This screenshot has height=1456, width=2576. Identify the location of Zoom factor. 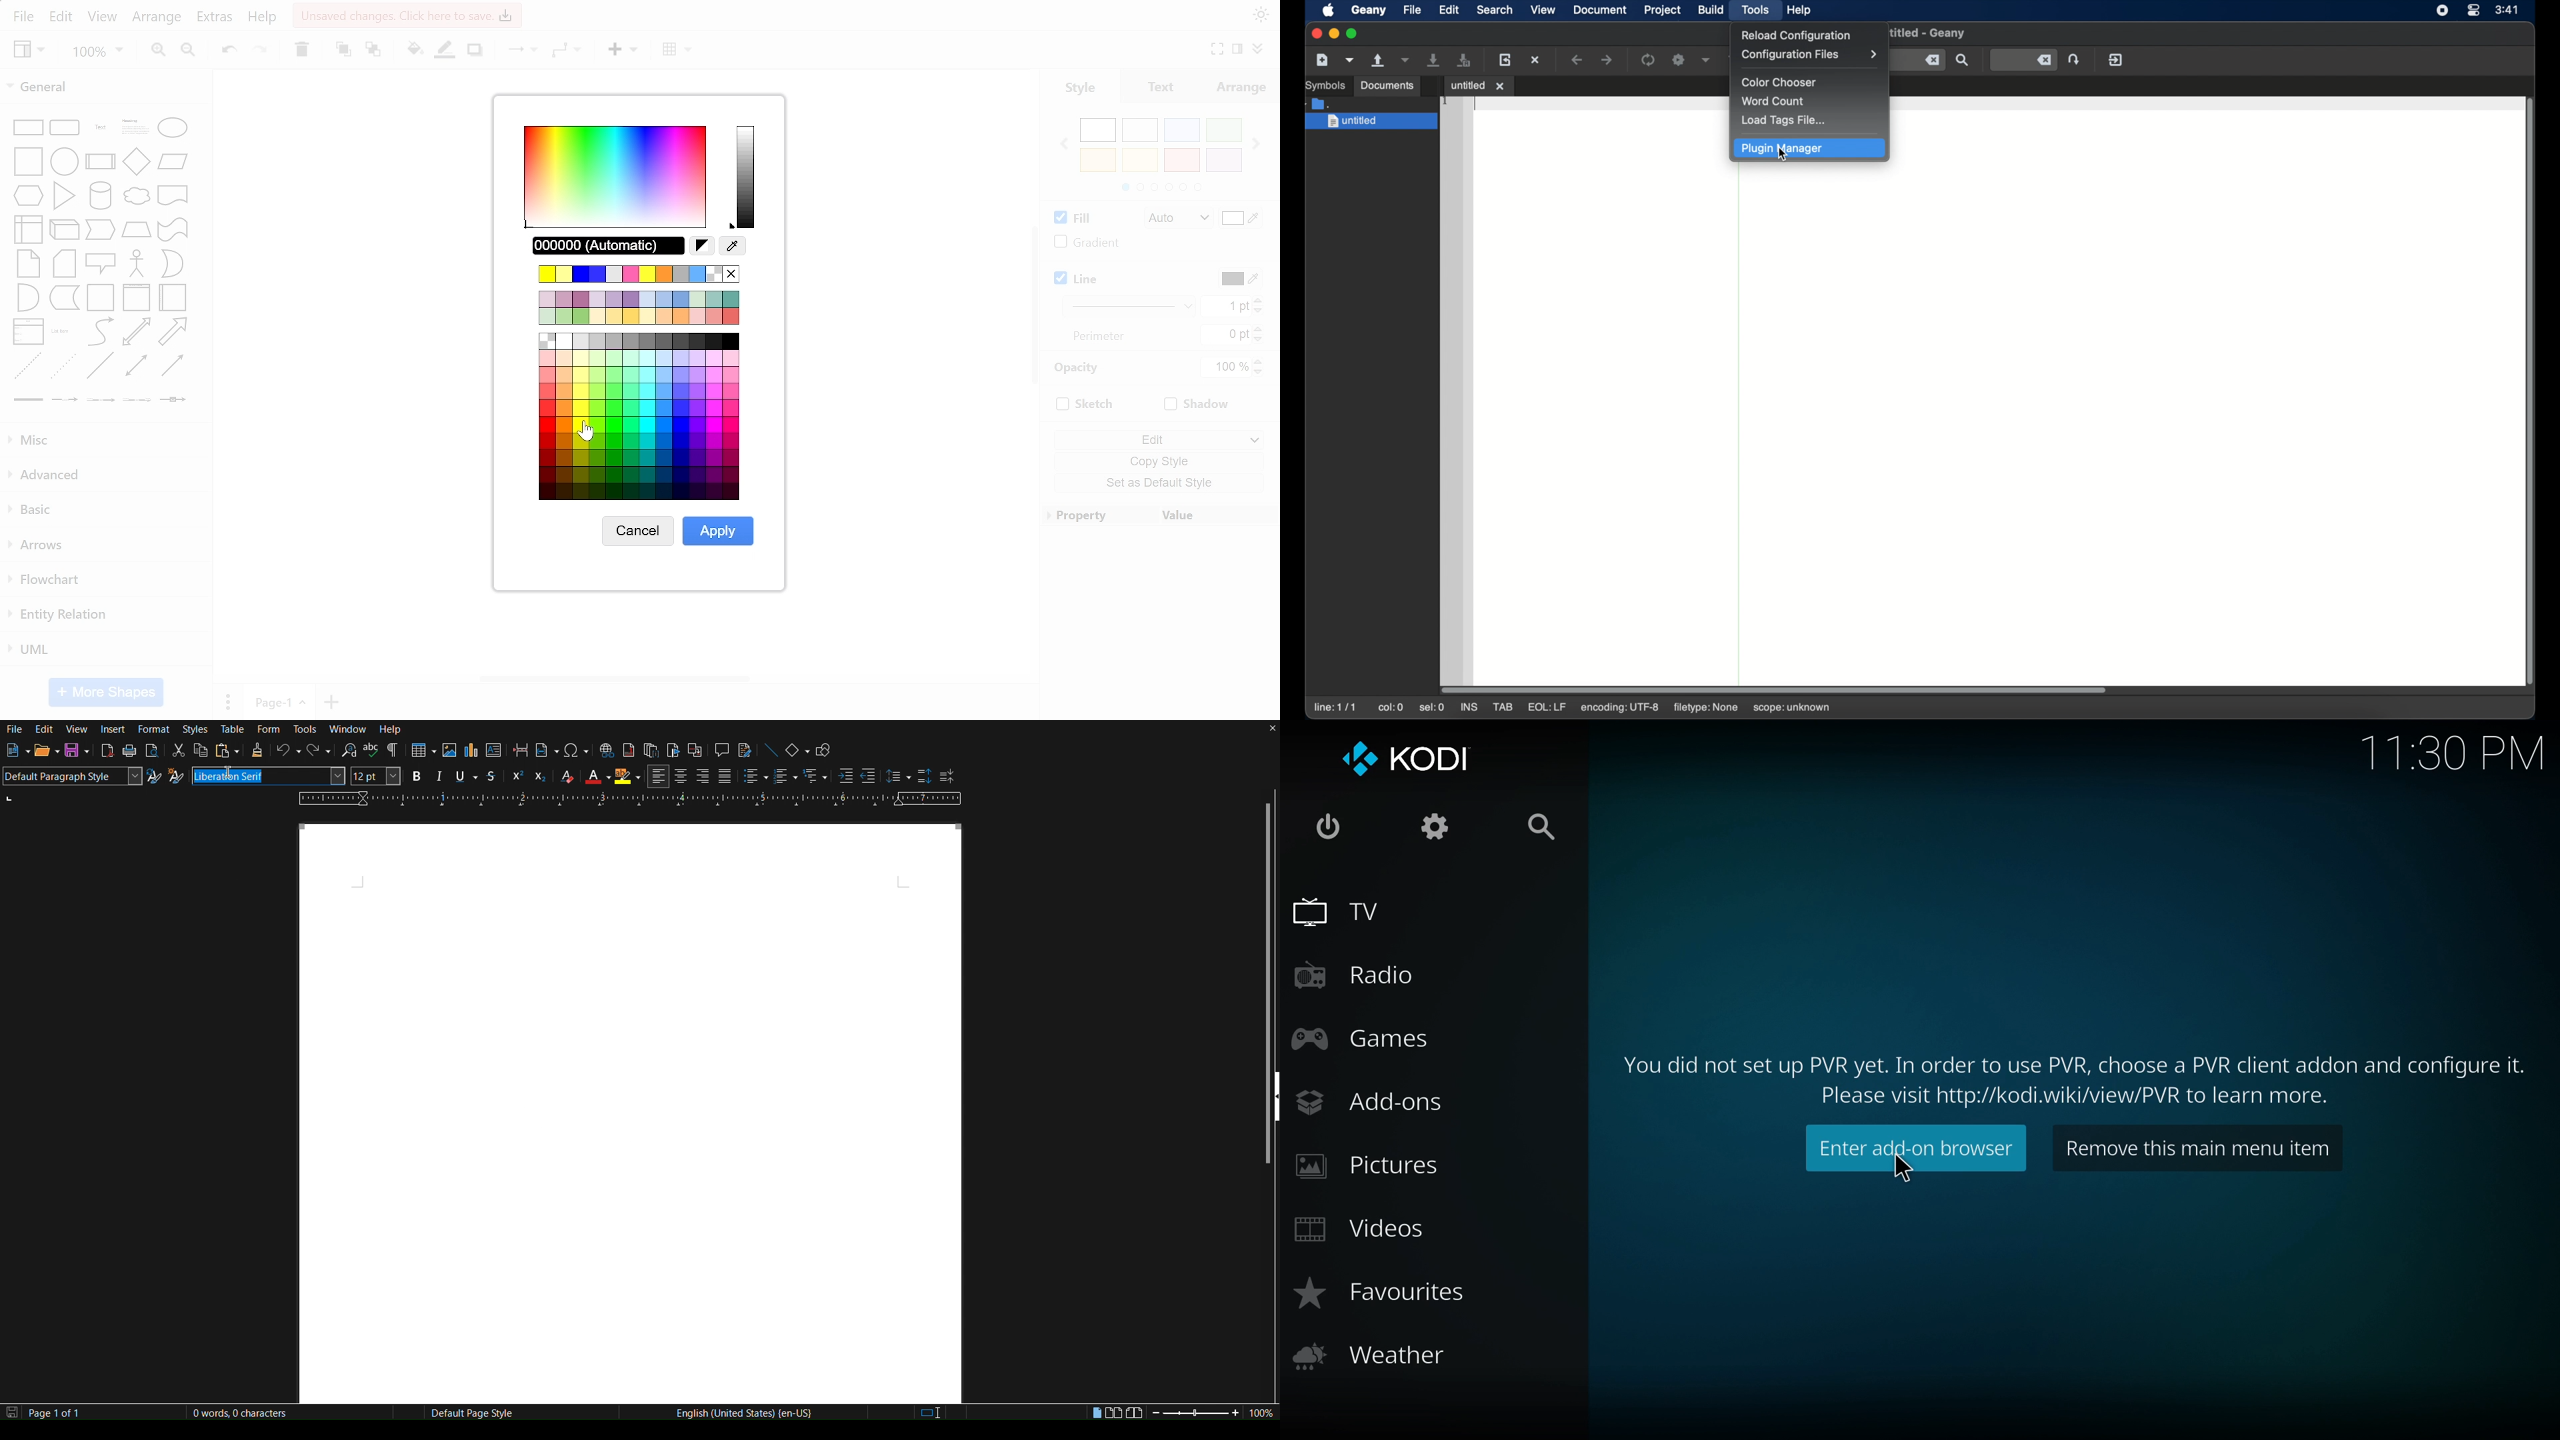
(1264, 1411).